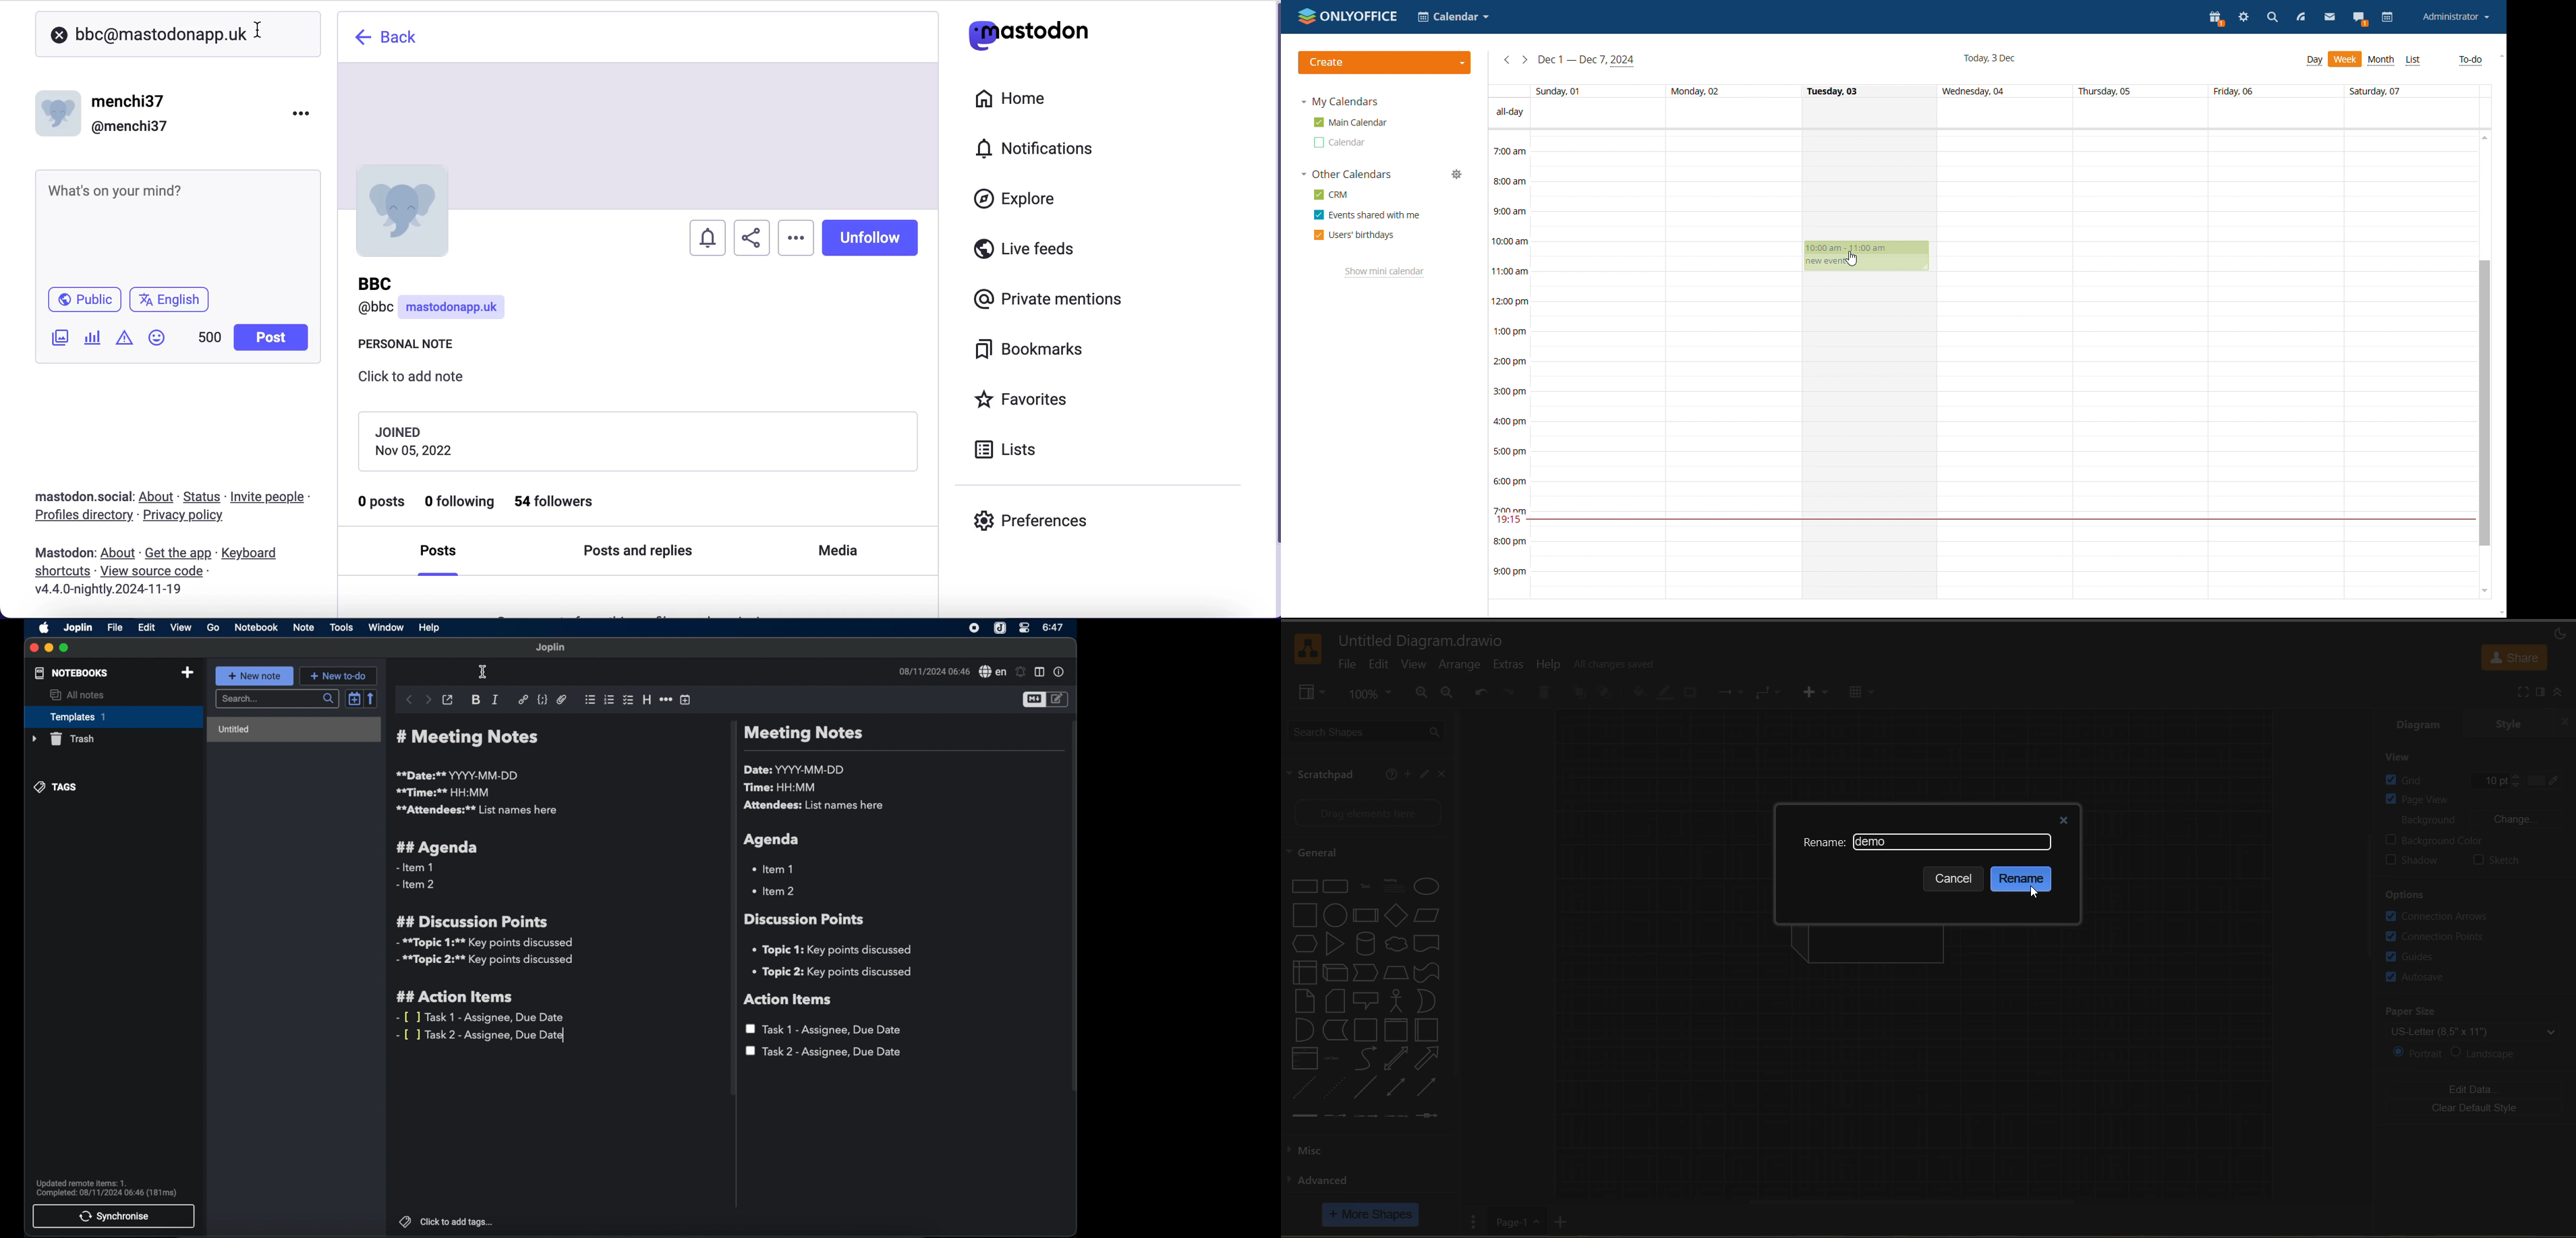 This screenshot has width=2576, height=1260. I want to click on profiles directory, so click(78, 517).